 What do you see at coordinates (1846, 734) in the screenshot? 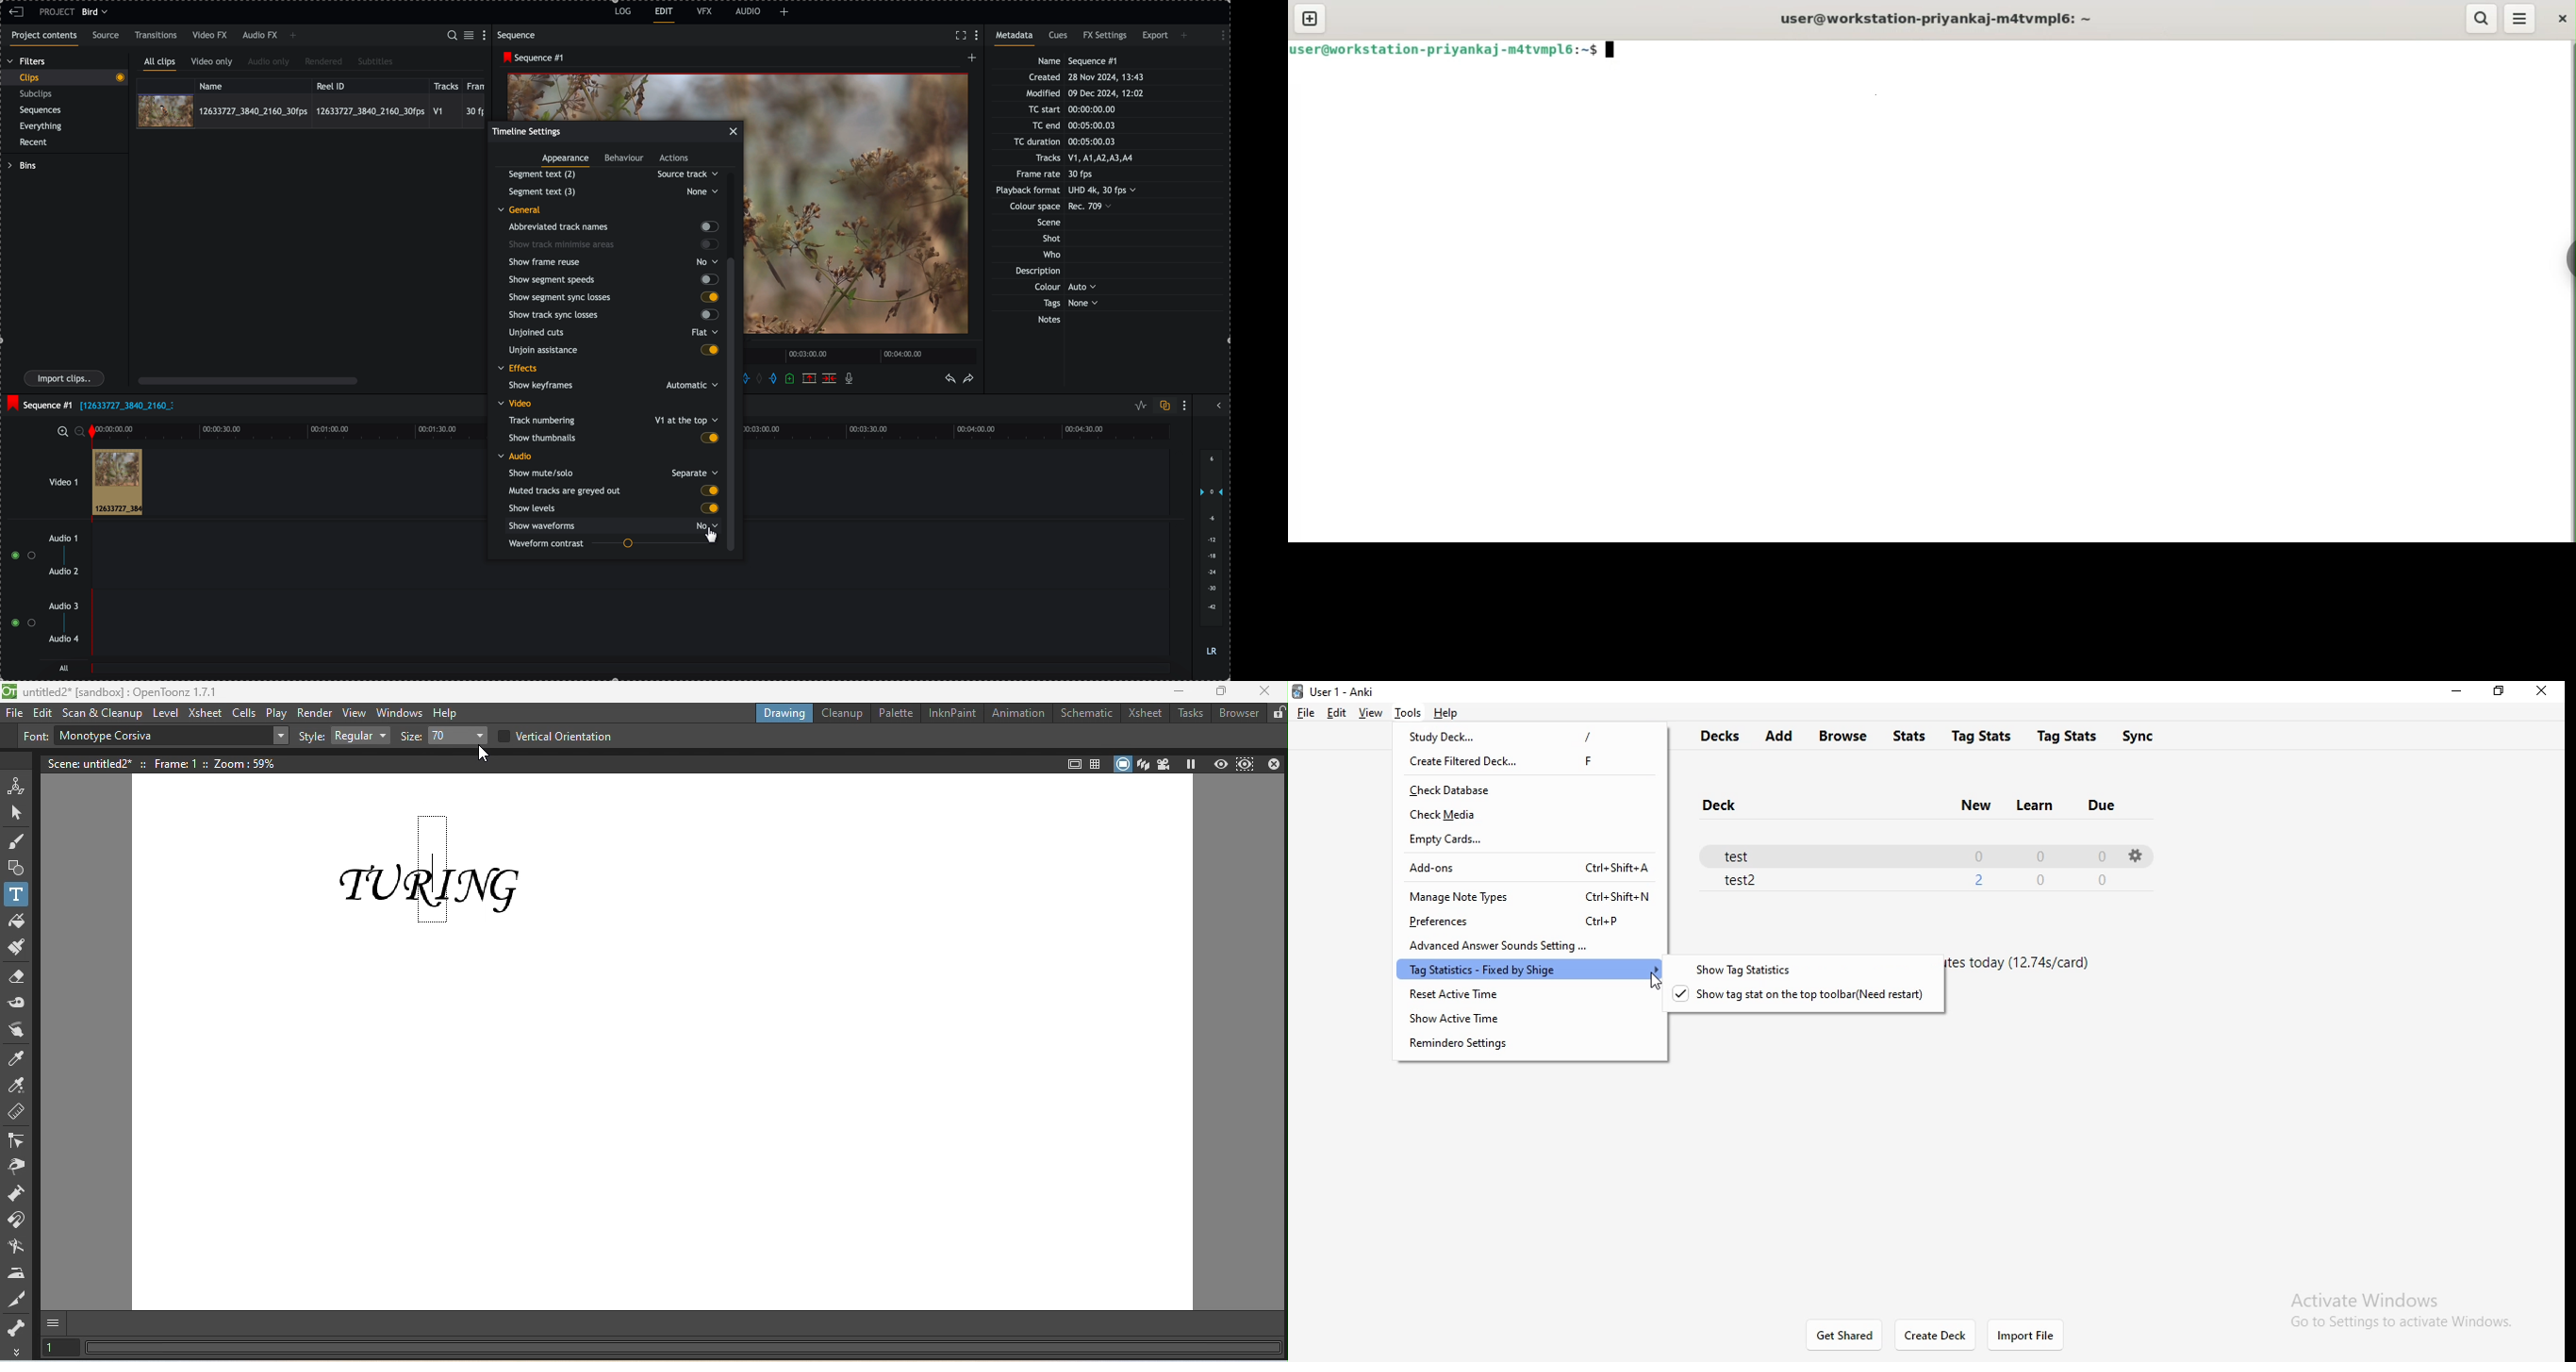
I see `browse` at bounding box center [1846, 734].